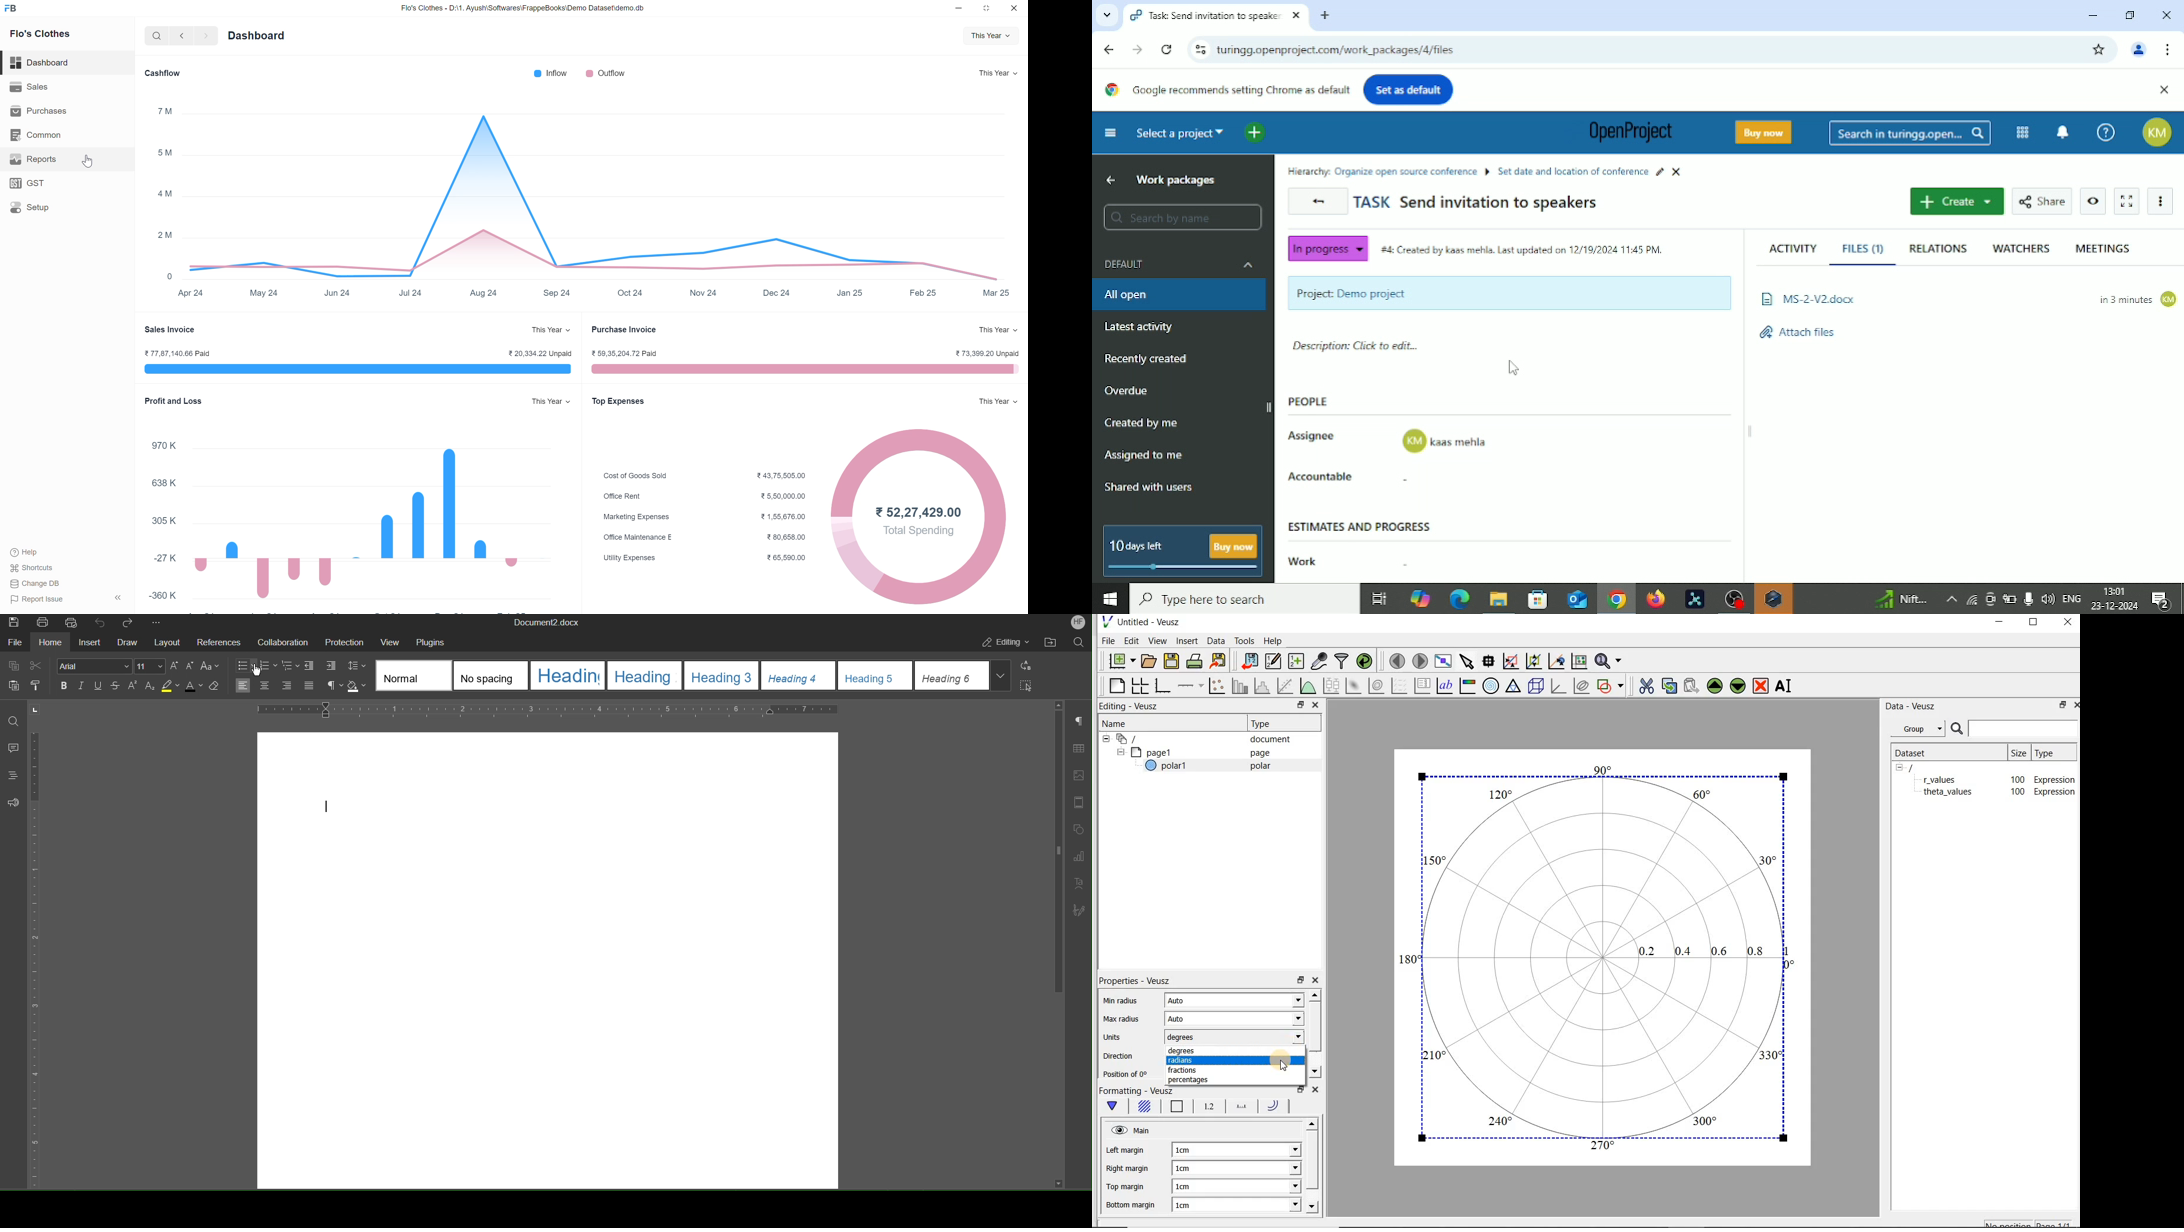 The width and height of the screenshot is (2184, 1232). I want to click on Latest activity, so click(1140, 327).